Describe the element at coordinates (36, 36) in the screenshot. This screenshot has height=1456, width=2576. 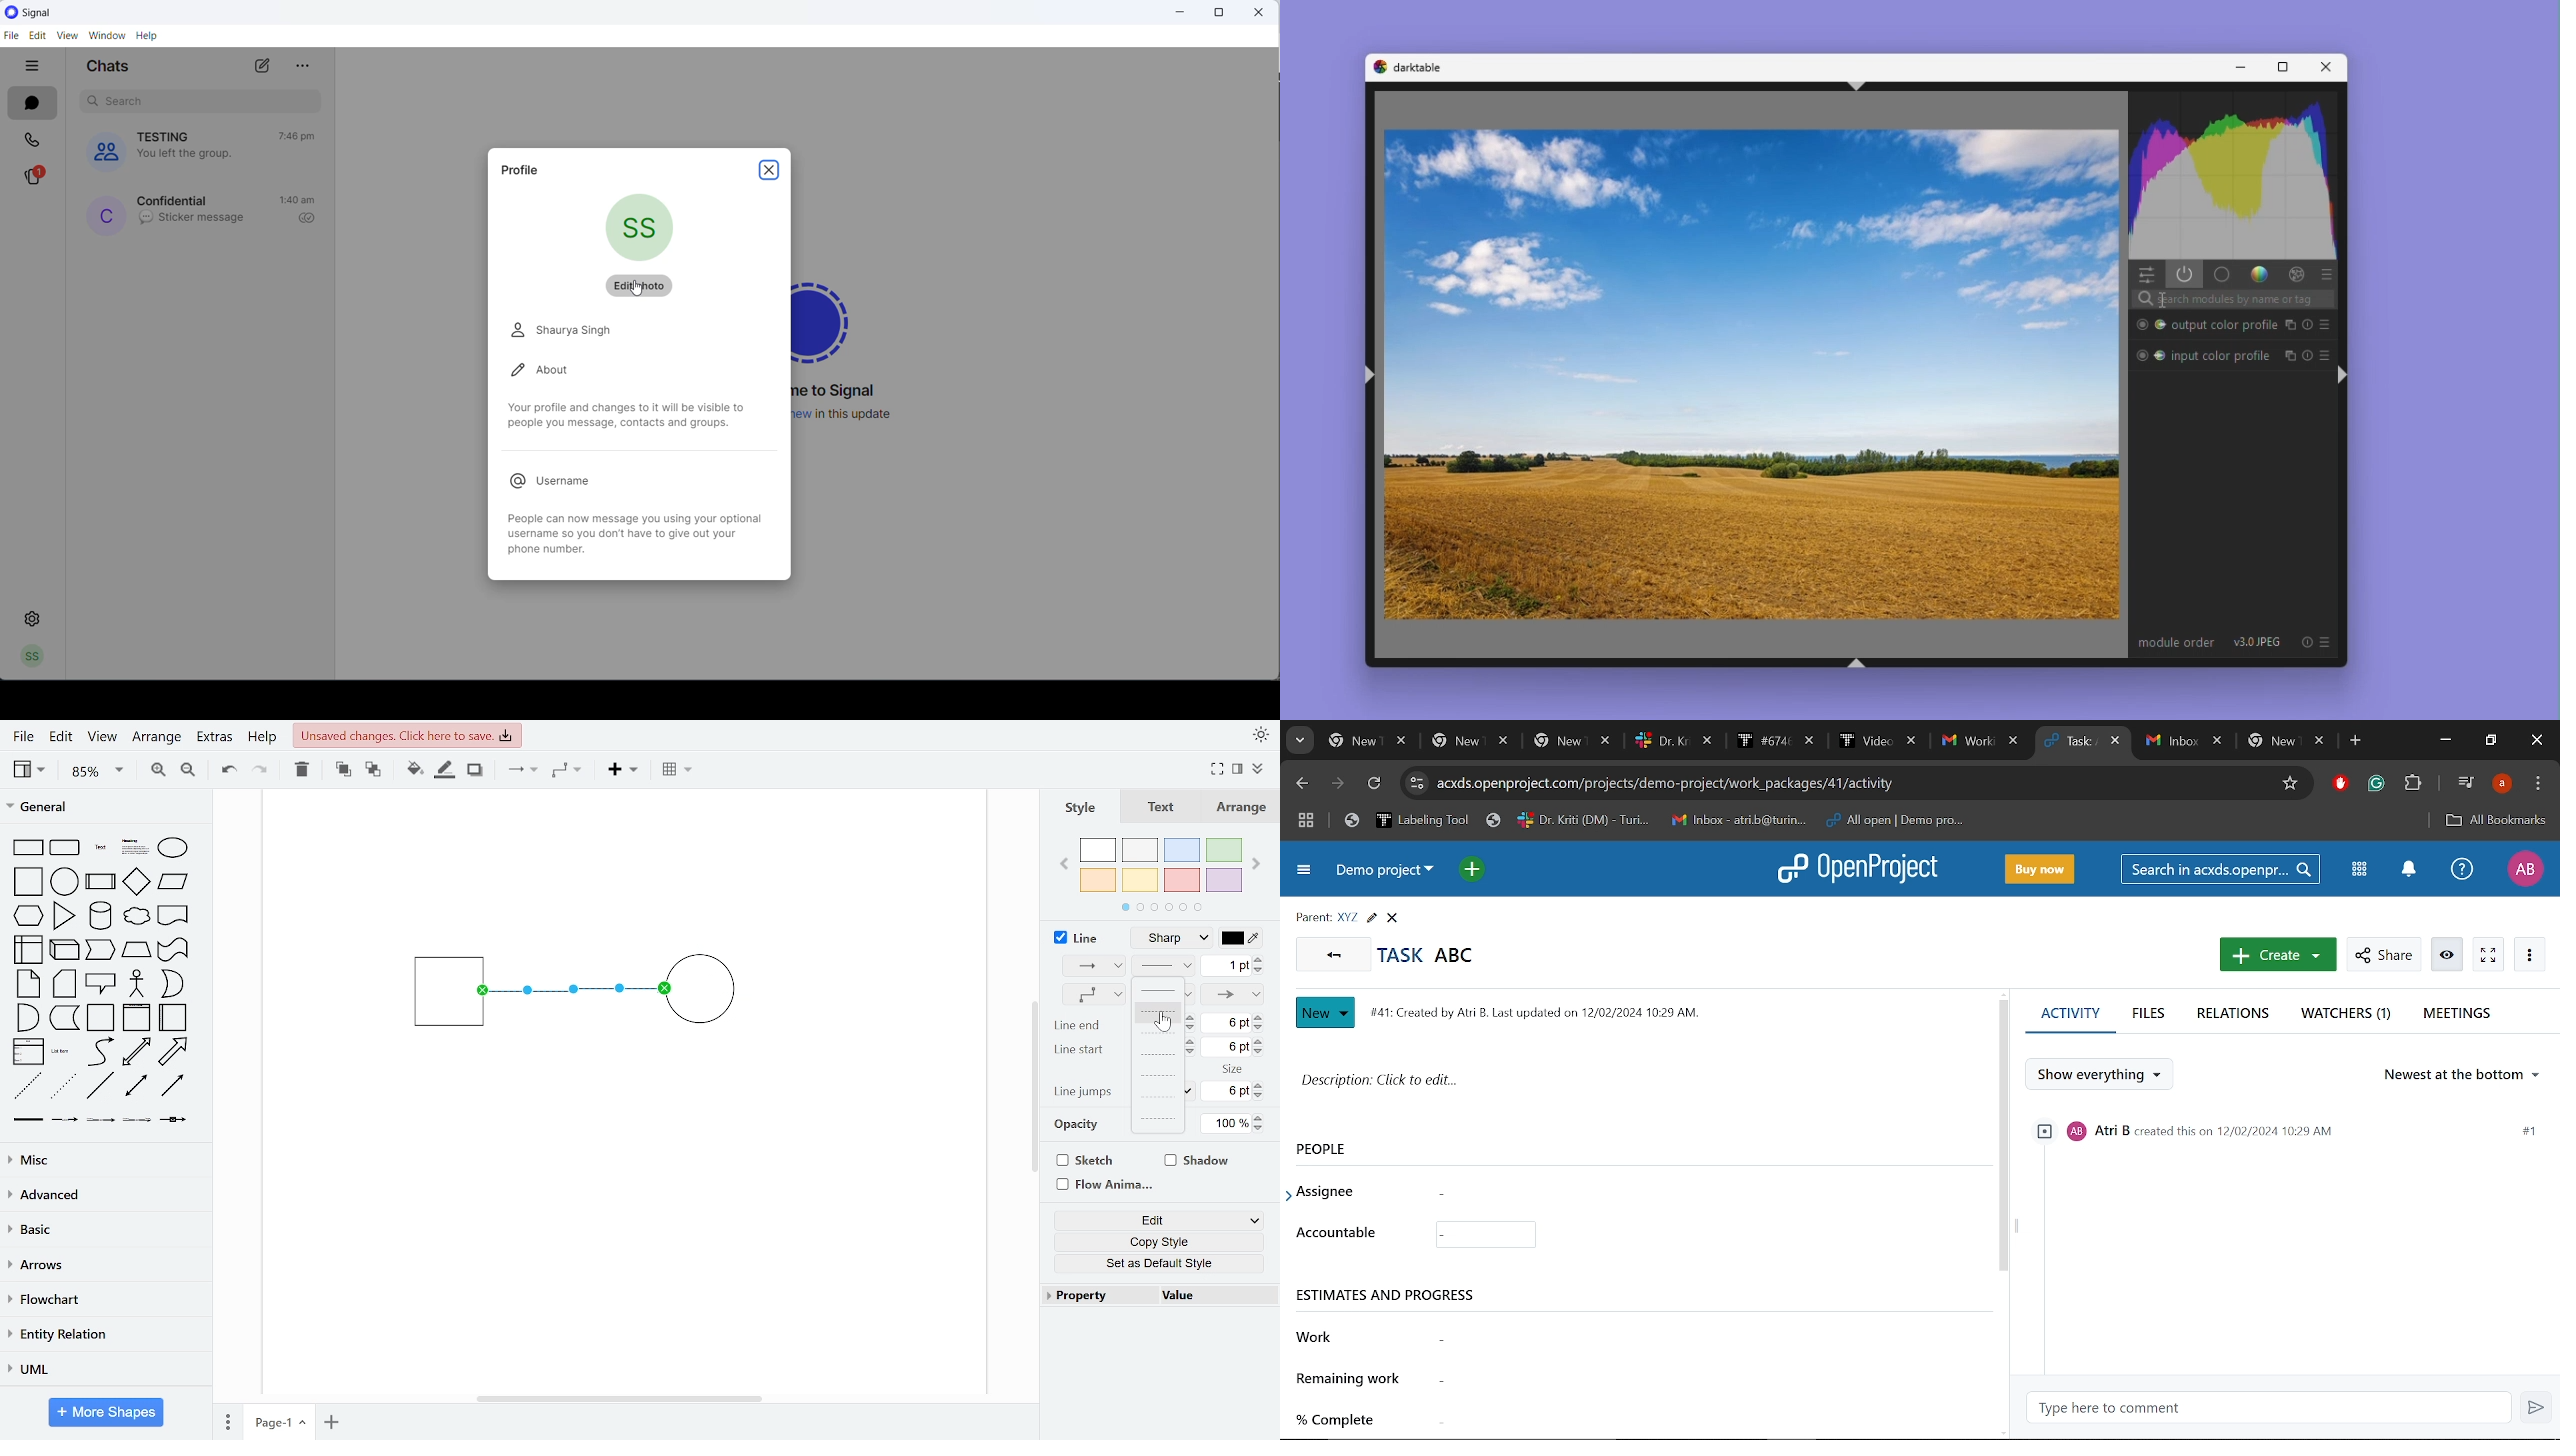
I see `EDIT` at that location.